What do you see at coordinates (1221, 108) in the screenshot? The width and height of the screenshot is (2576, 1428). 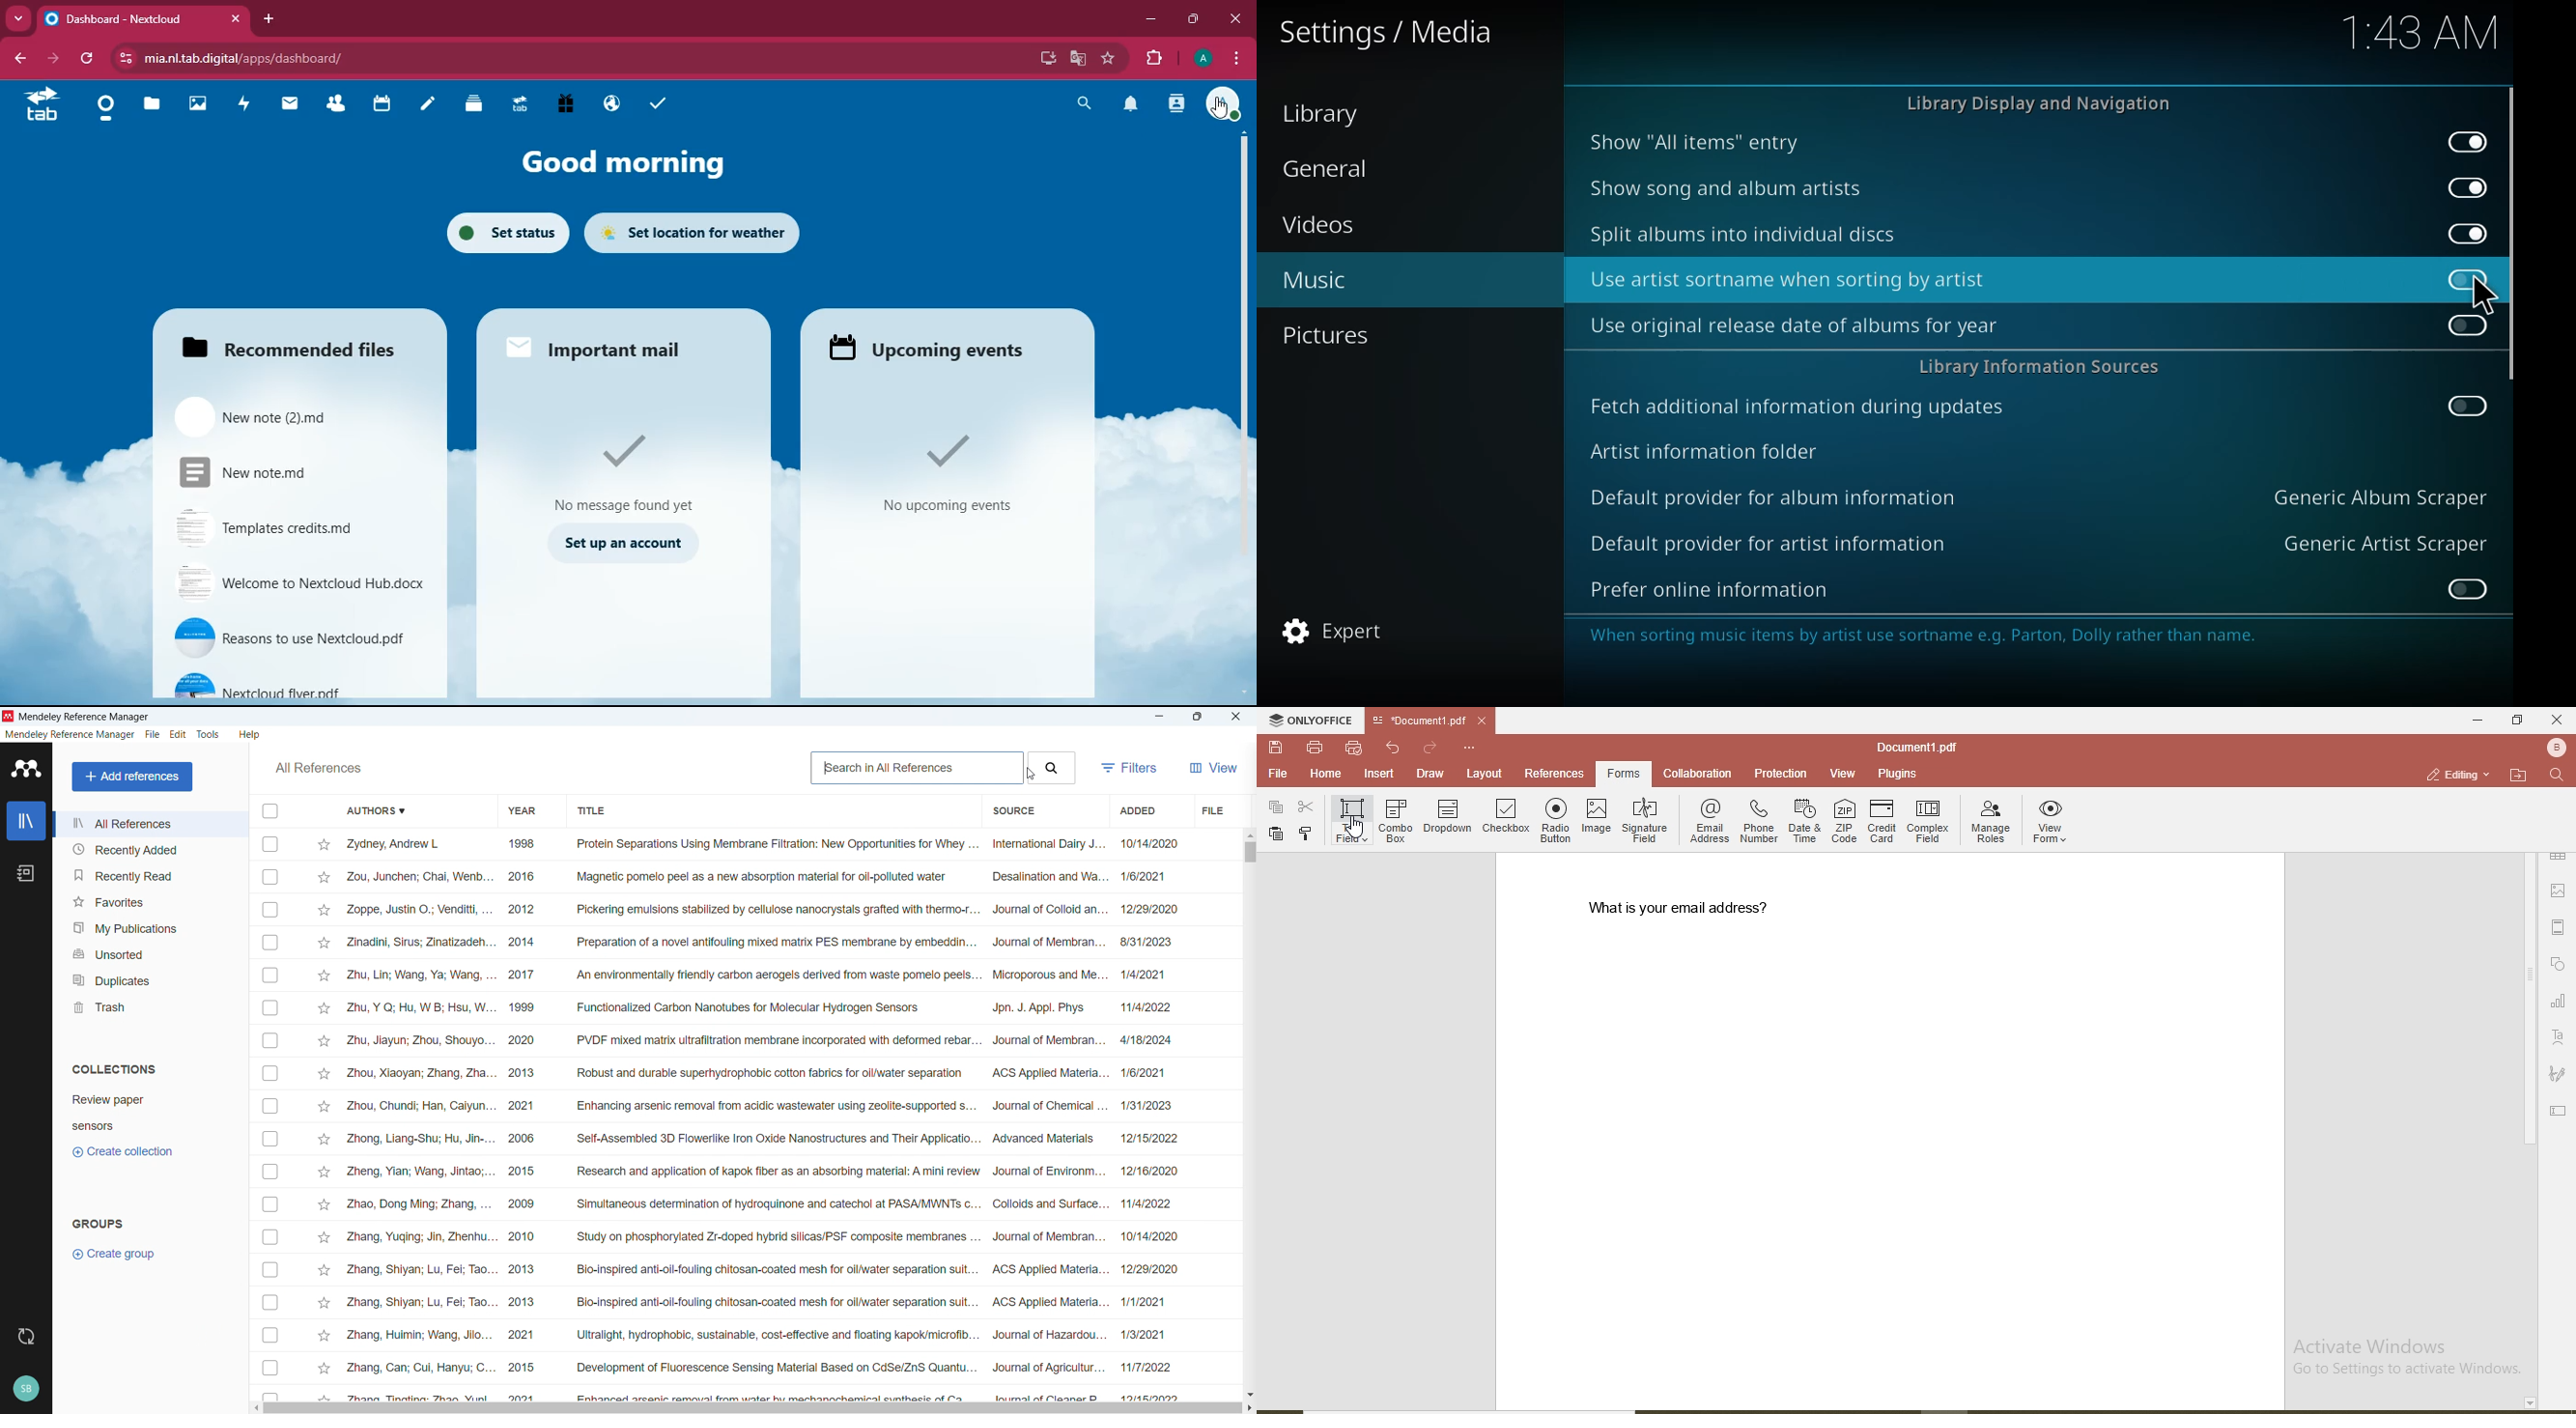 I see `cursor` at bounding box center [1221, 108].